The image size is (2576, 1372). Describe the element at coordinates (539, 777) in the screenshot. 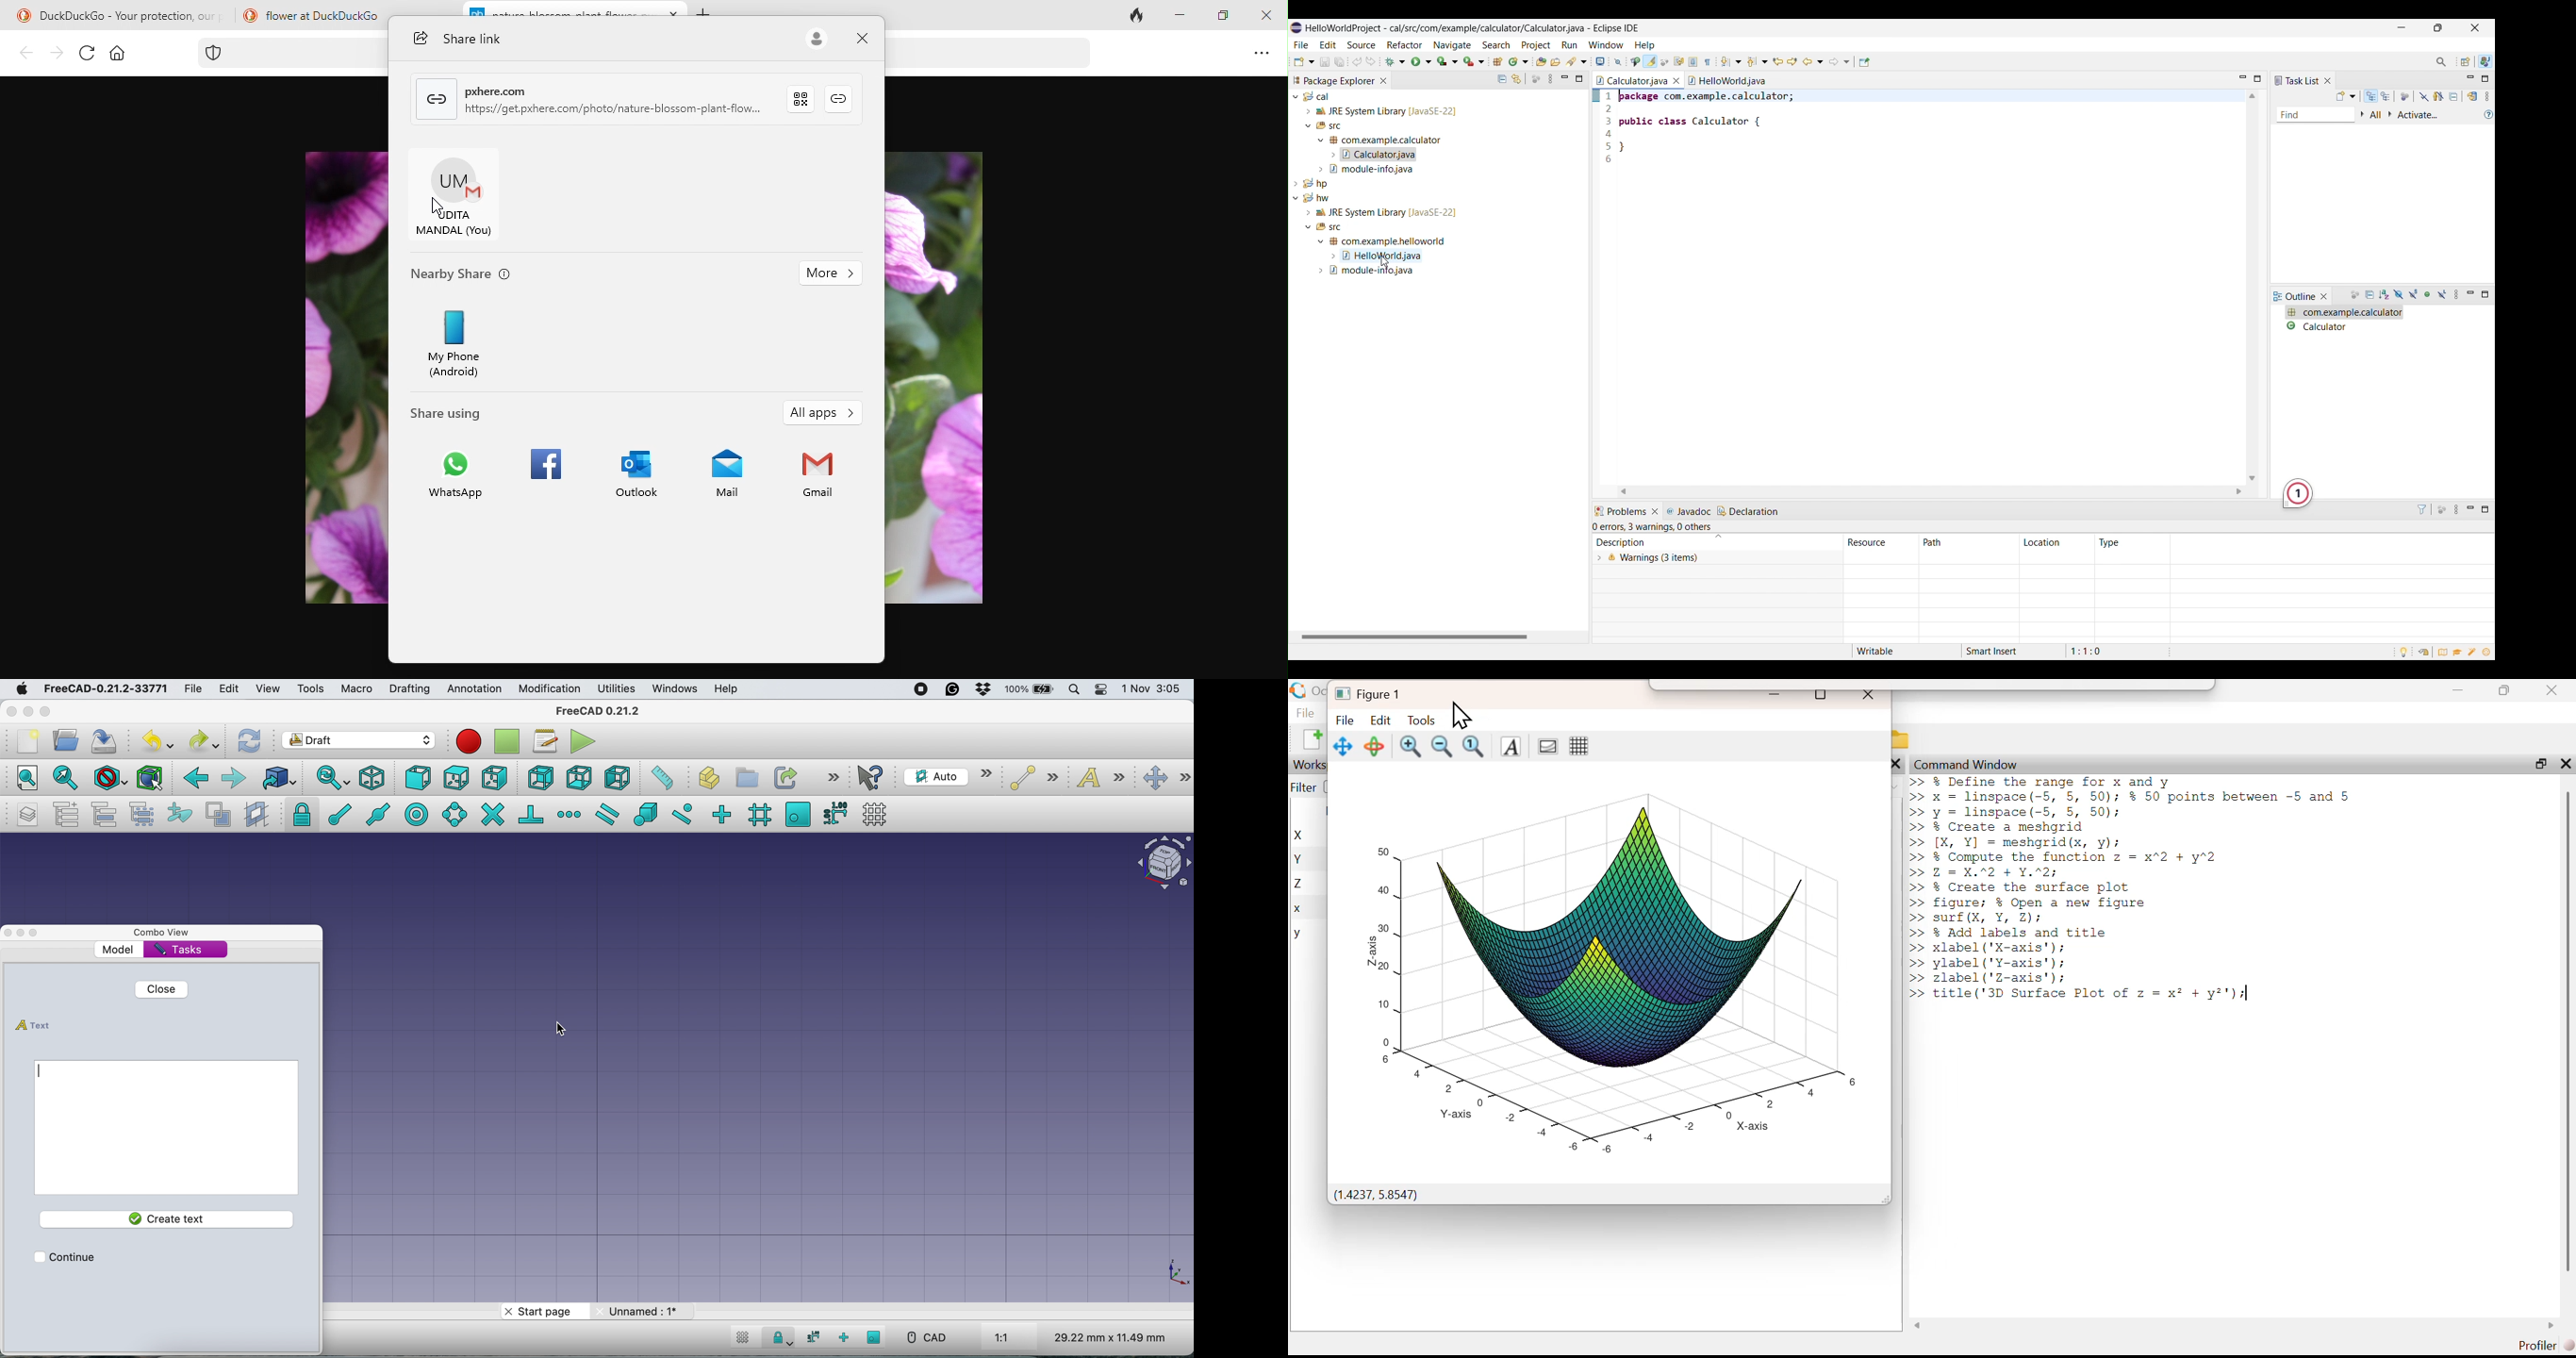

I see `rear` at that location.